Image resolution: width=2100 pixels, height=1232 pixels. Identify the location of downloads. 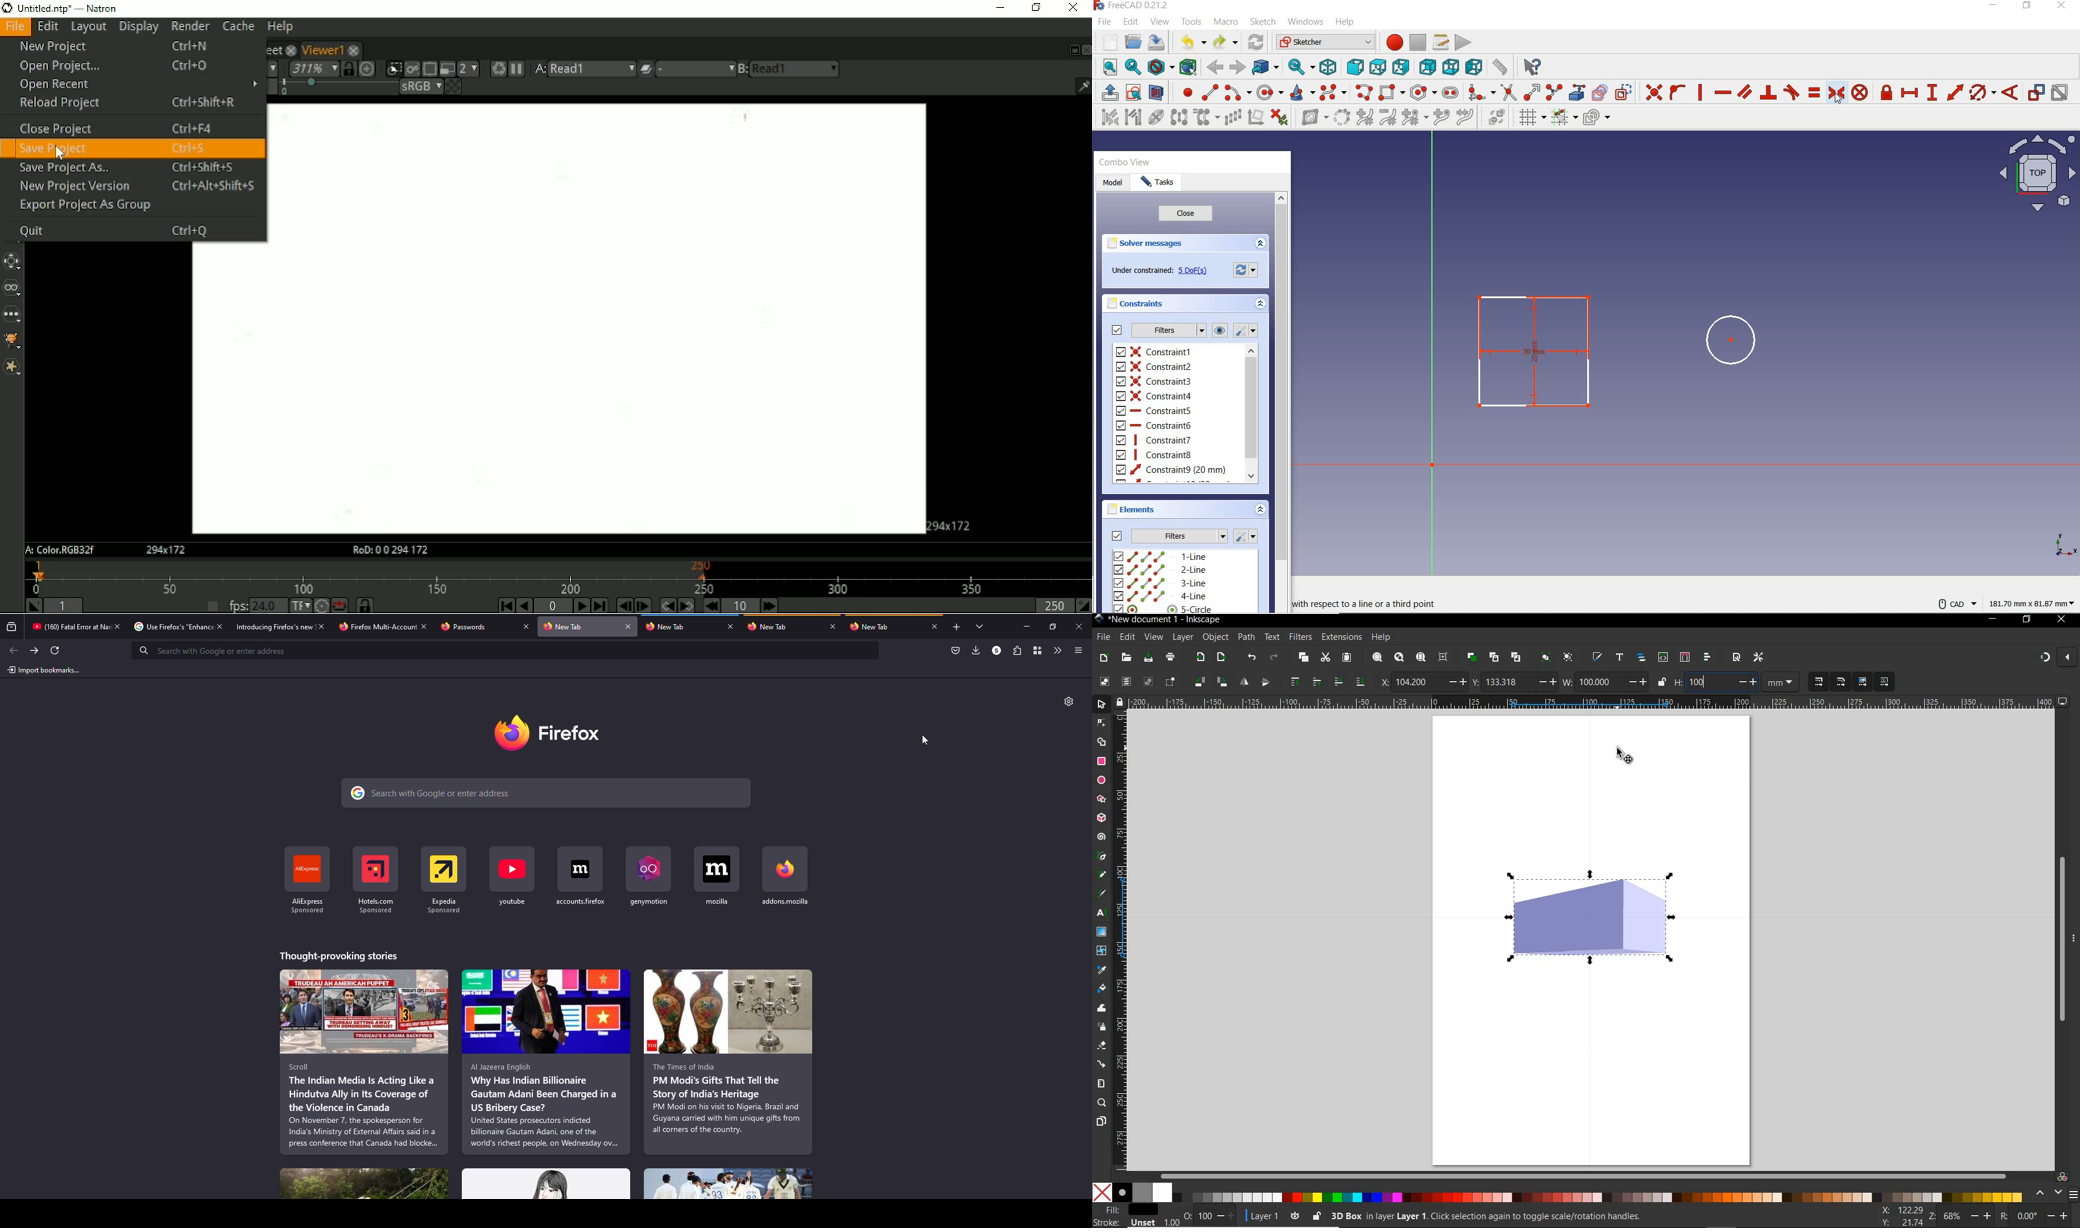
(976, 651).